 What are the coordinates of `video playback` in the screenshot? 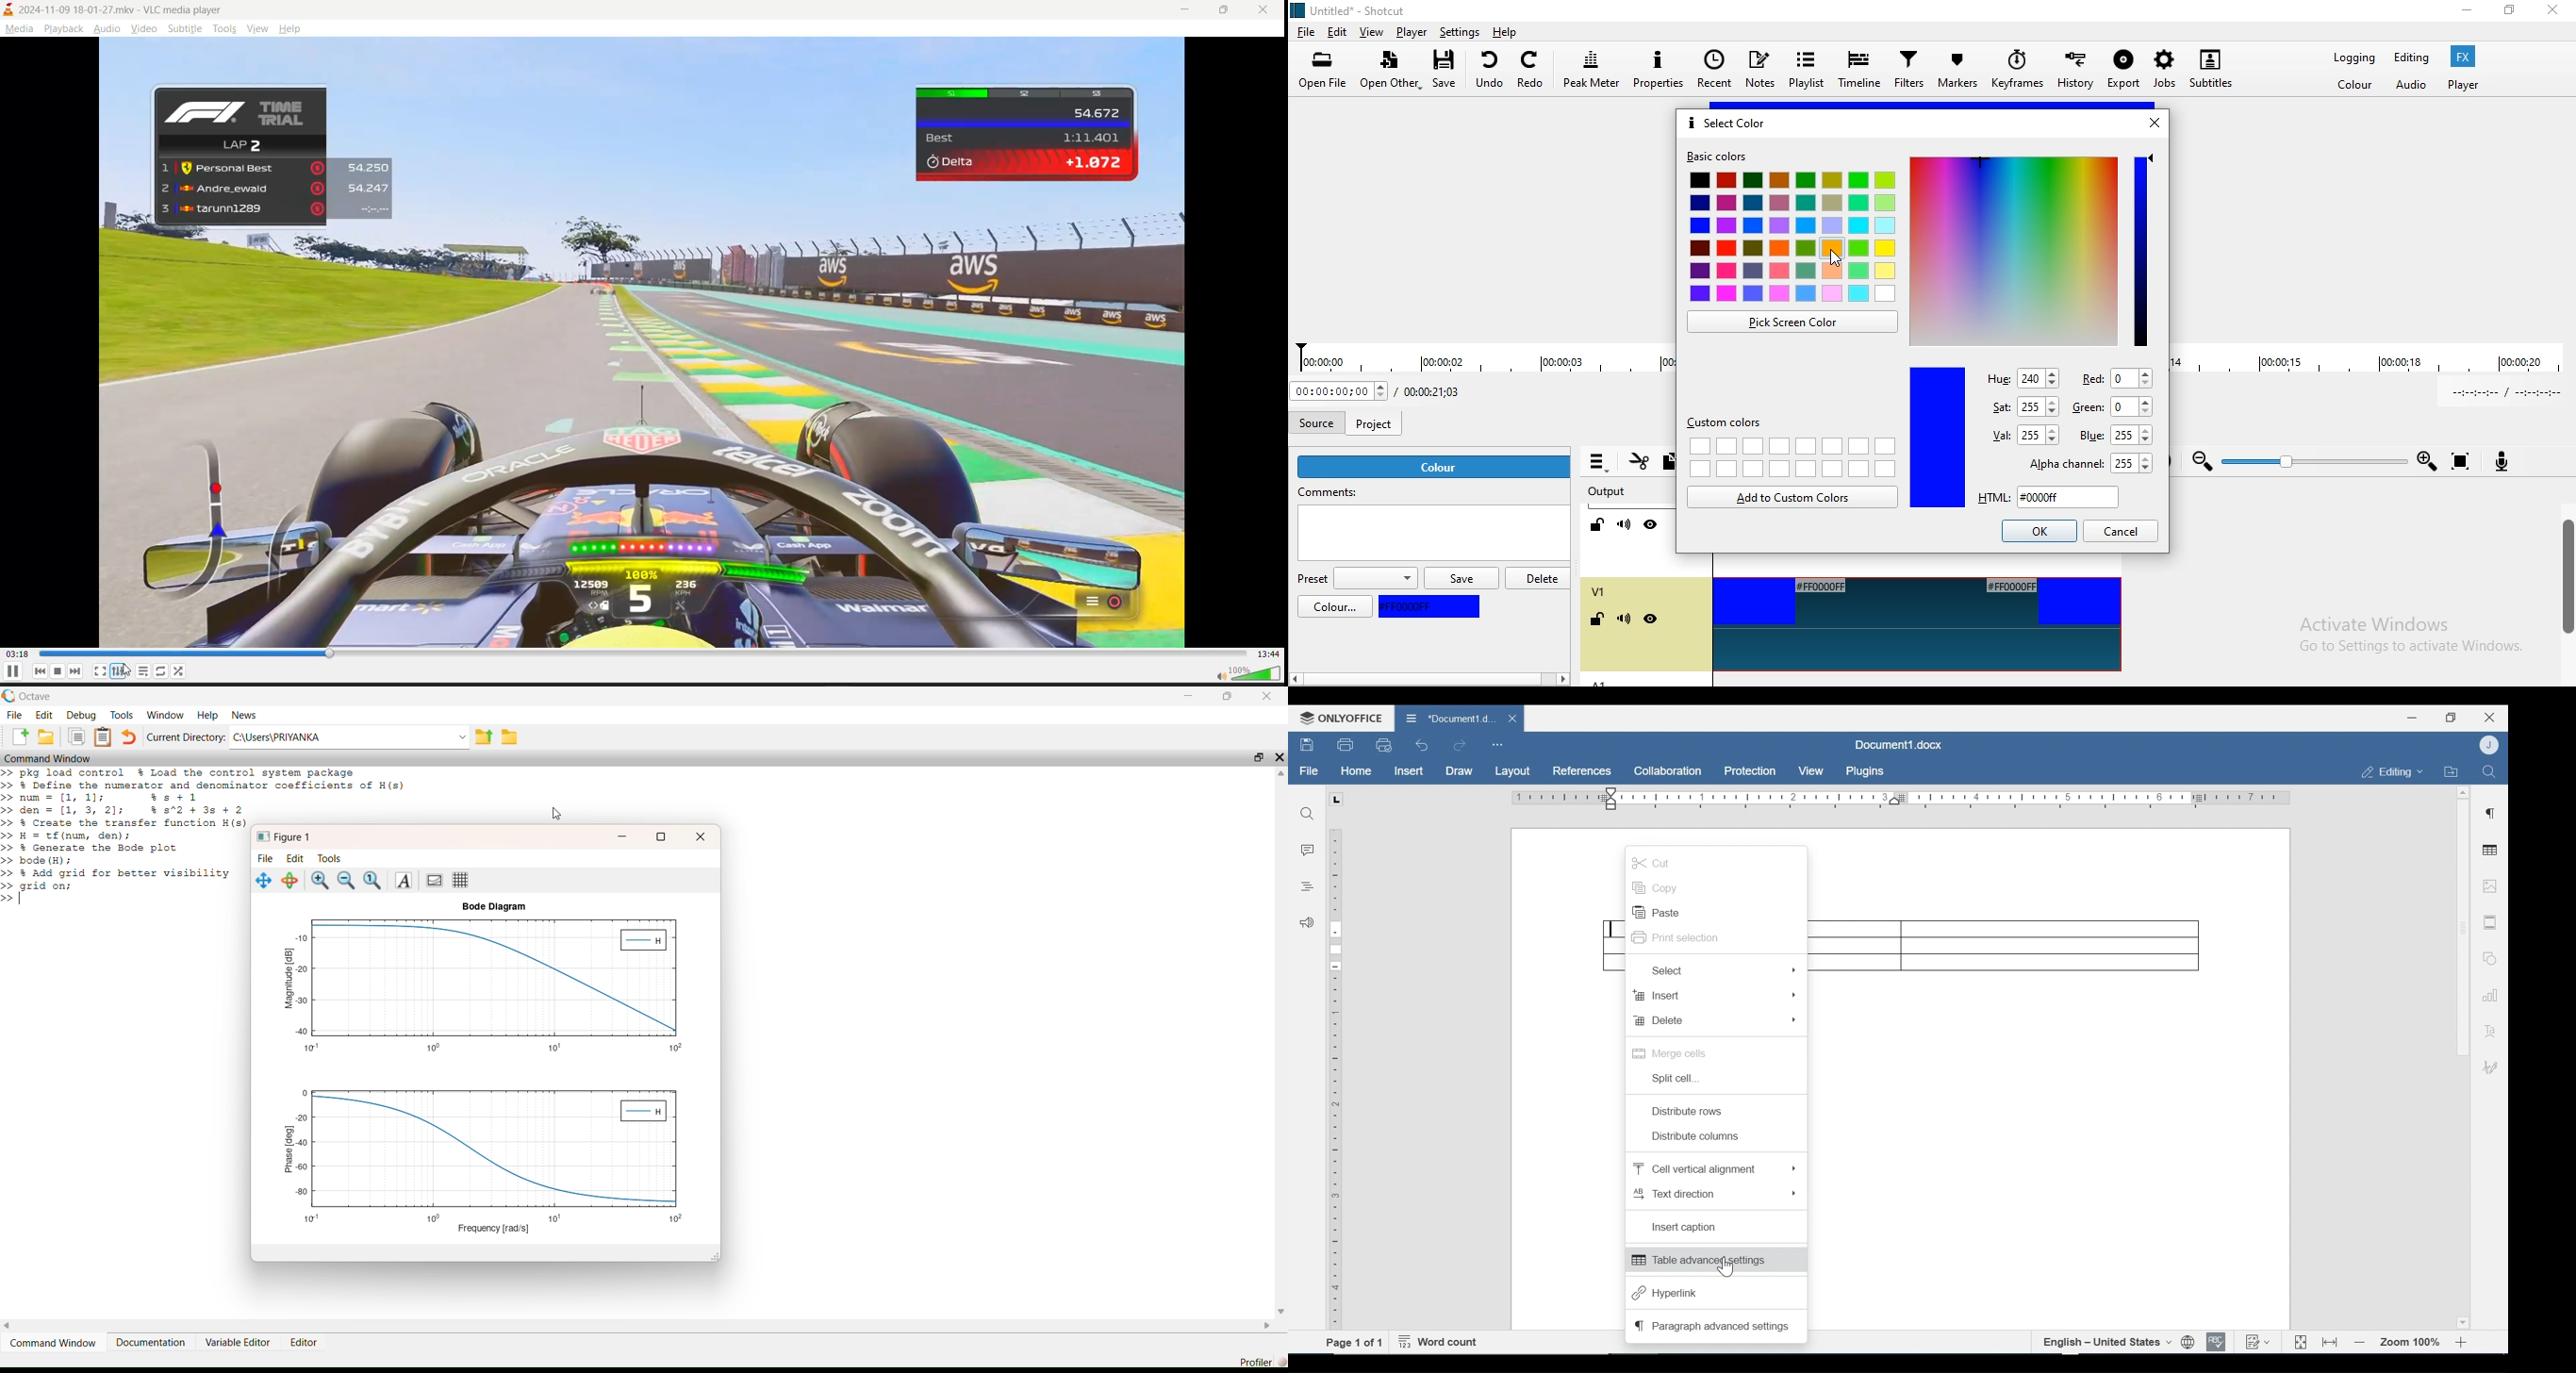 It's located at (642, 341).